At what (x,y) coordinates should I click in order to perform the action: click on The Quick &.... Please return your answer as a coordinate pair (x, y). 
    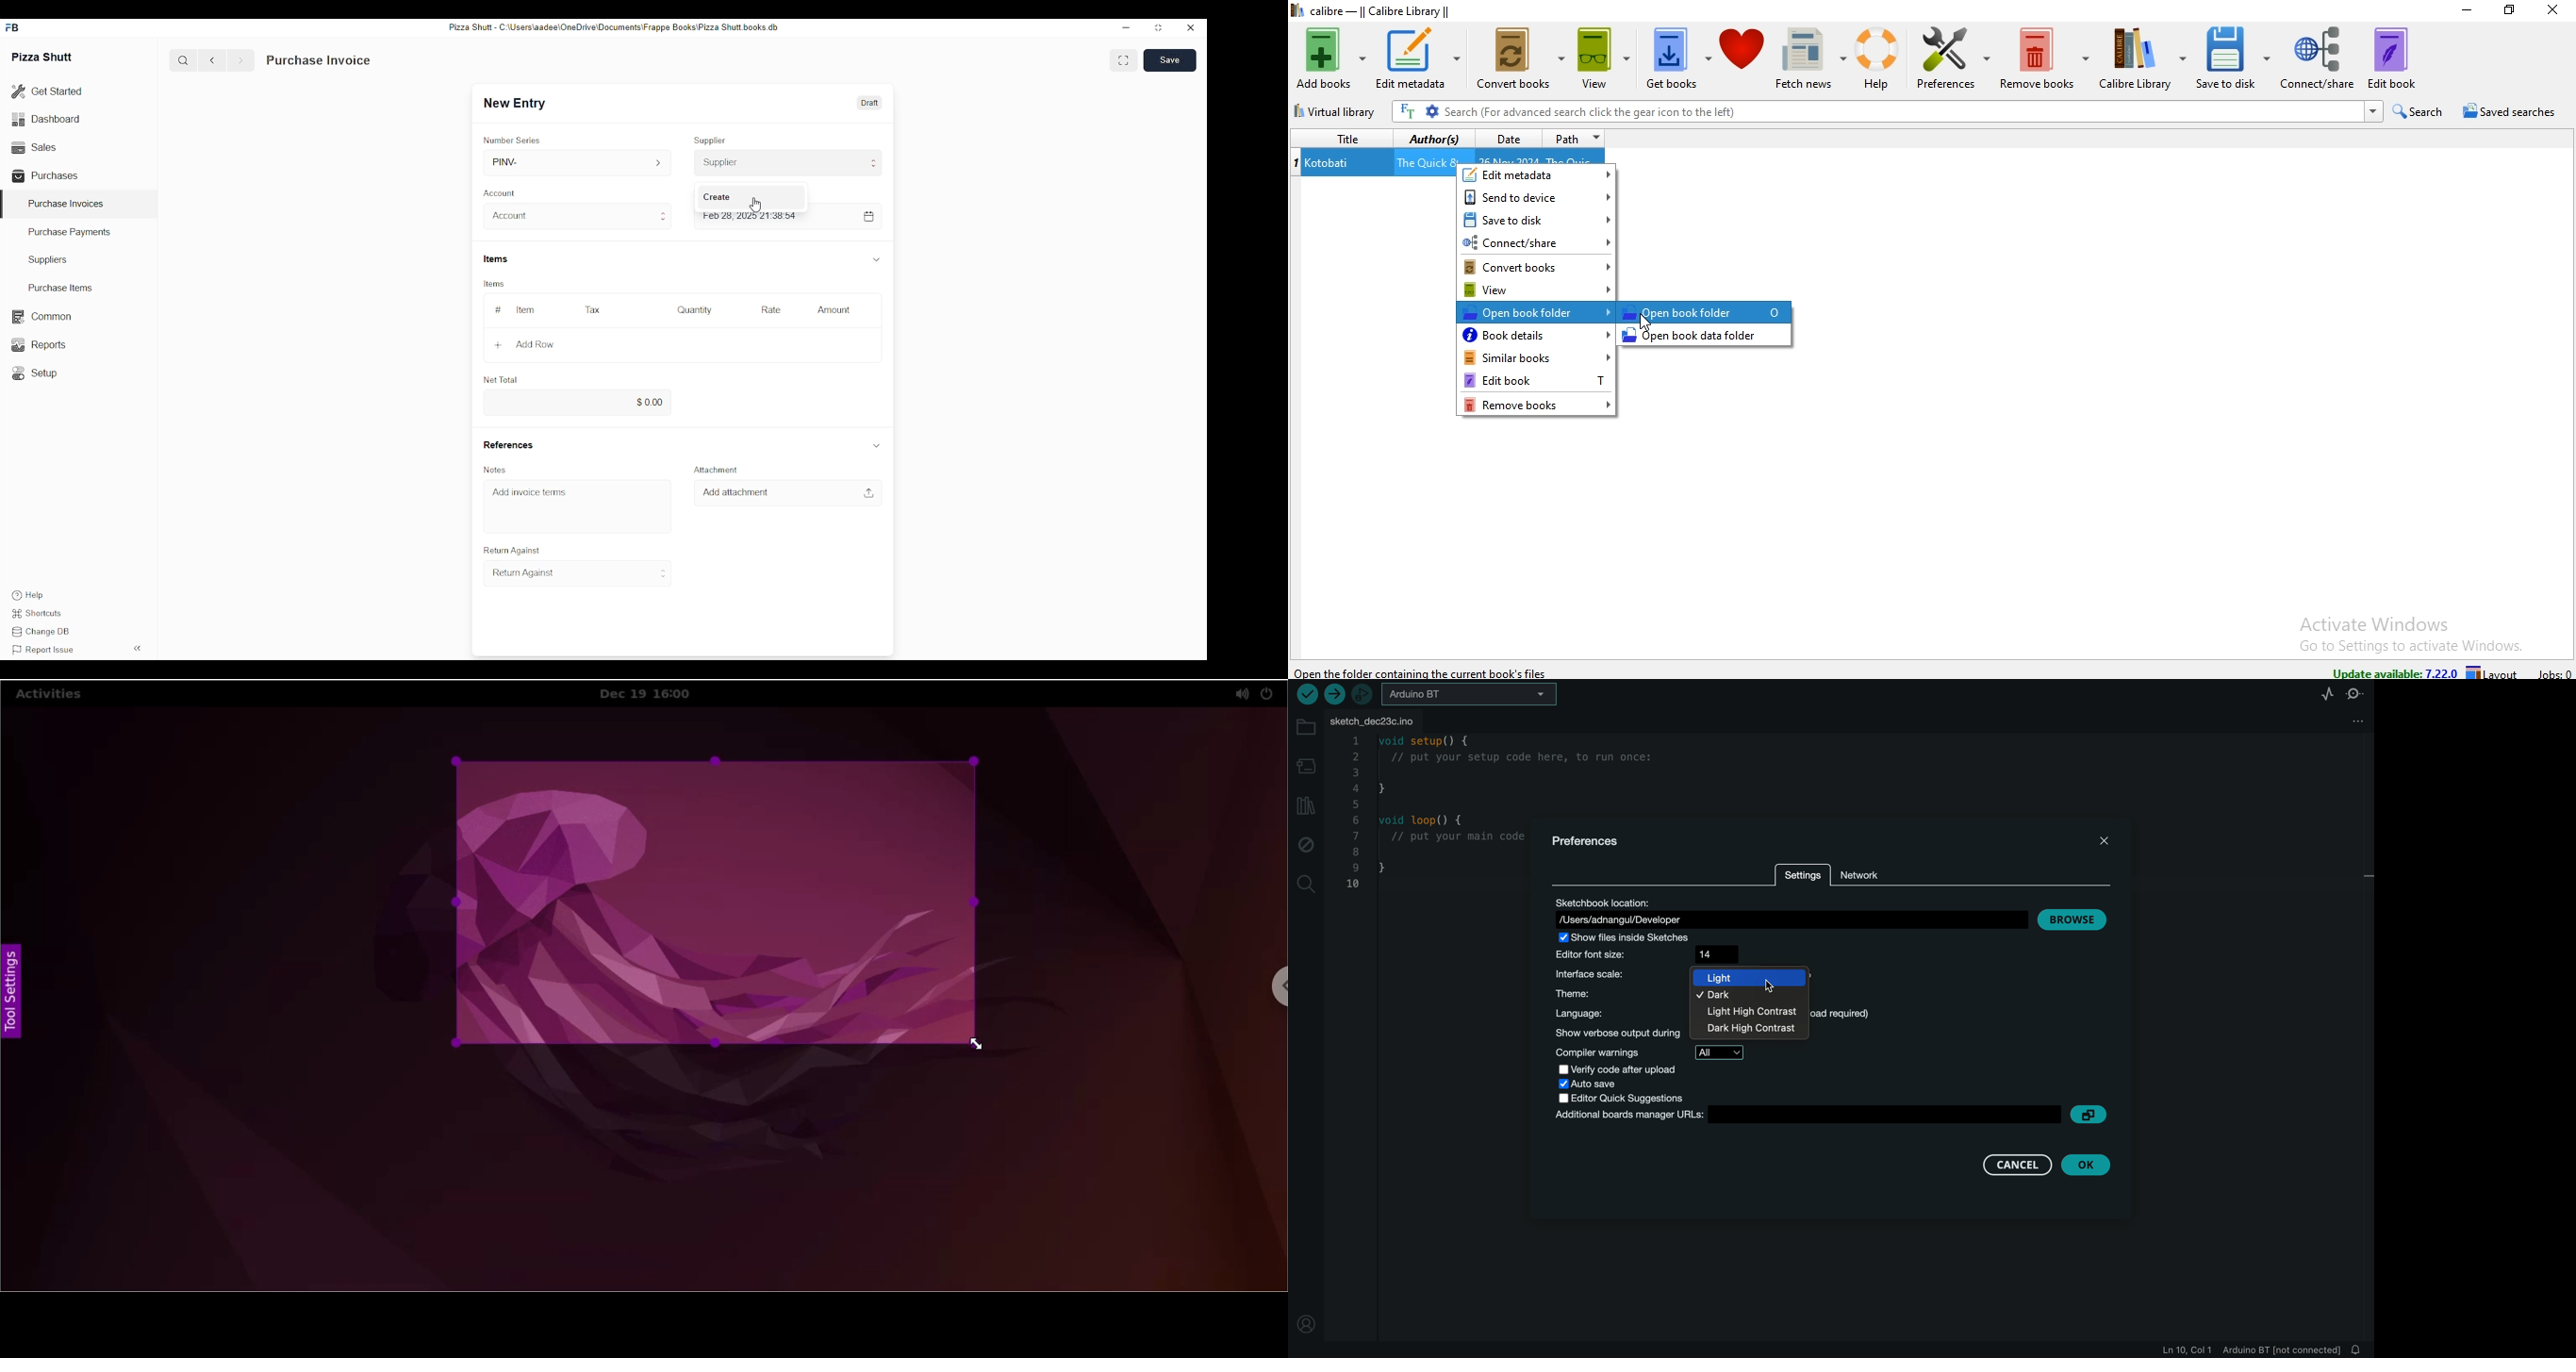
    Looking at the image, I should click on (1424, 162).